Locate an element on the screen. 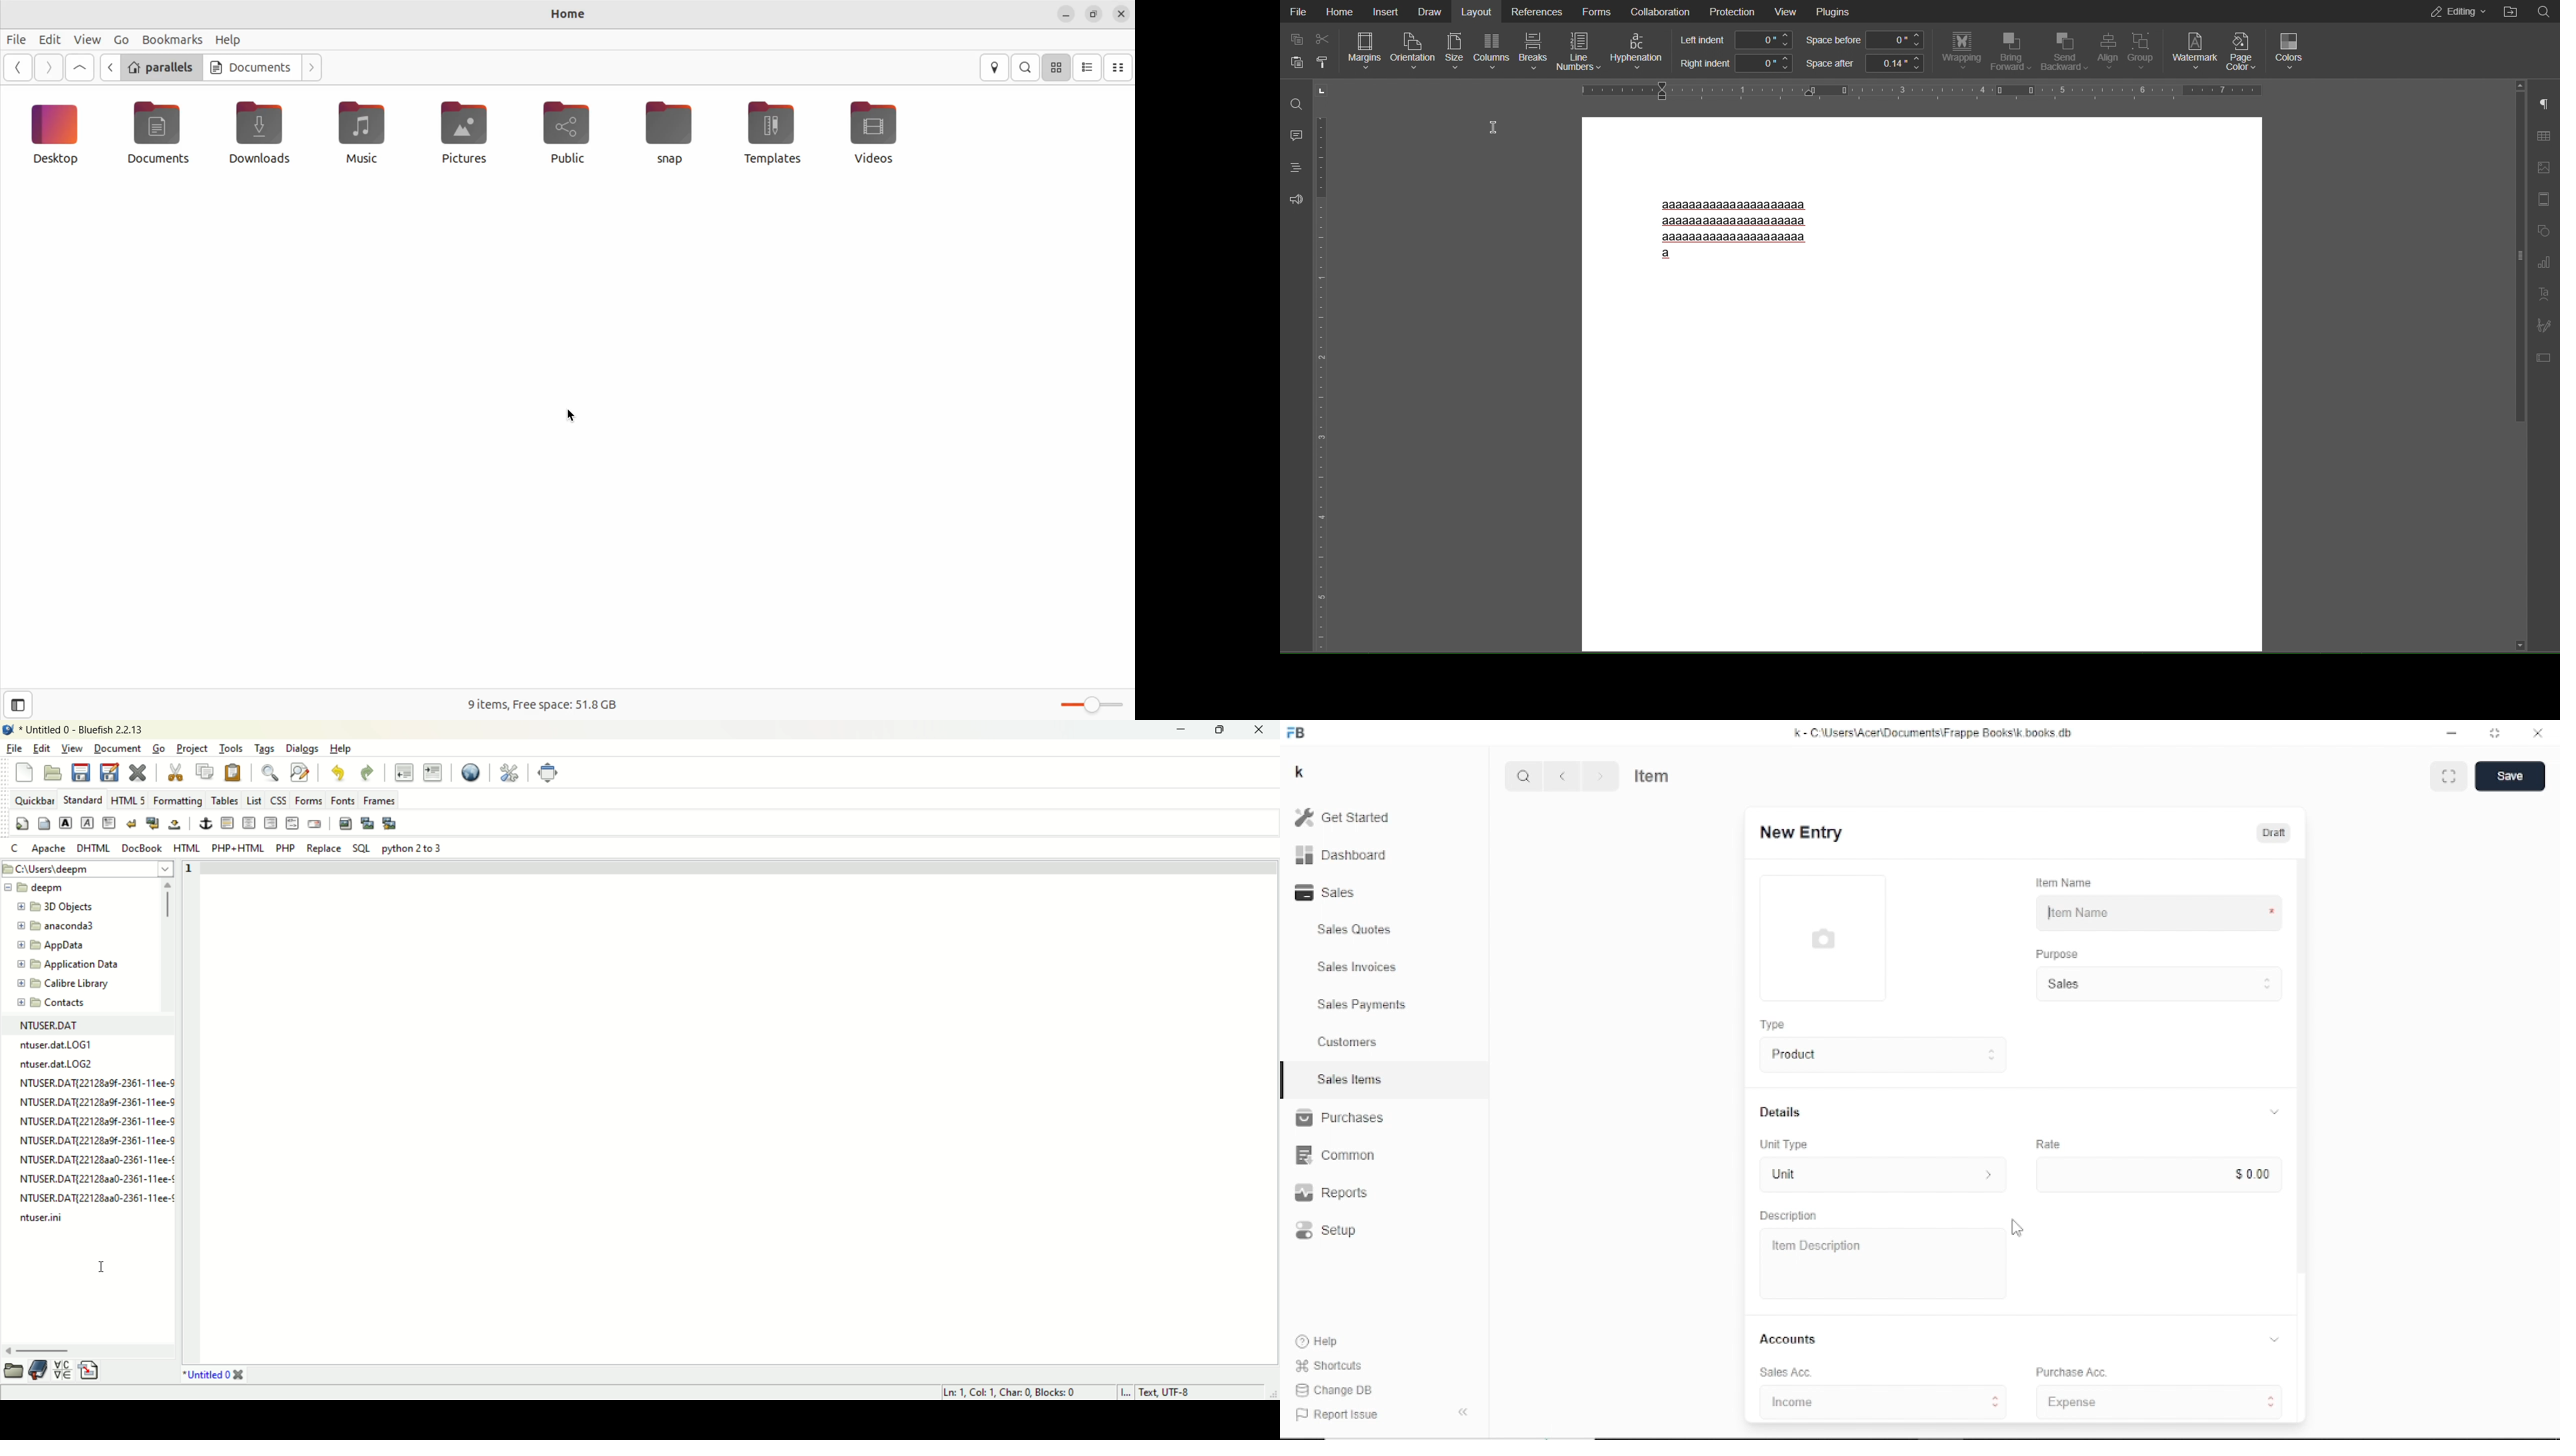 This screenshot has height=1456, width=2576. Send Backward is located at coordinates (2065, 52).